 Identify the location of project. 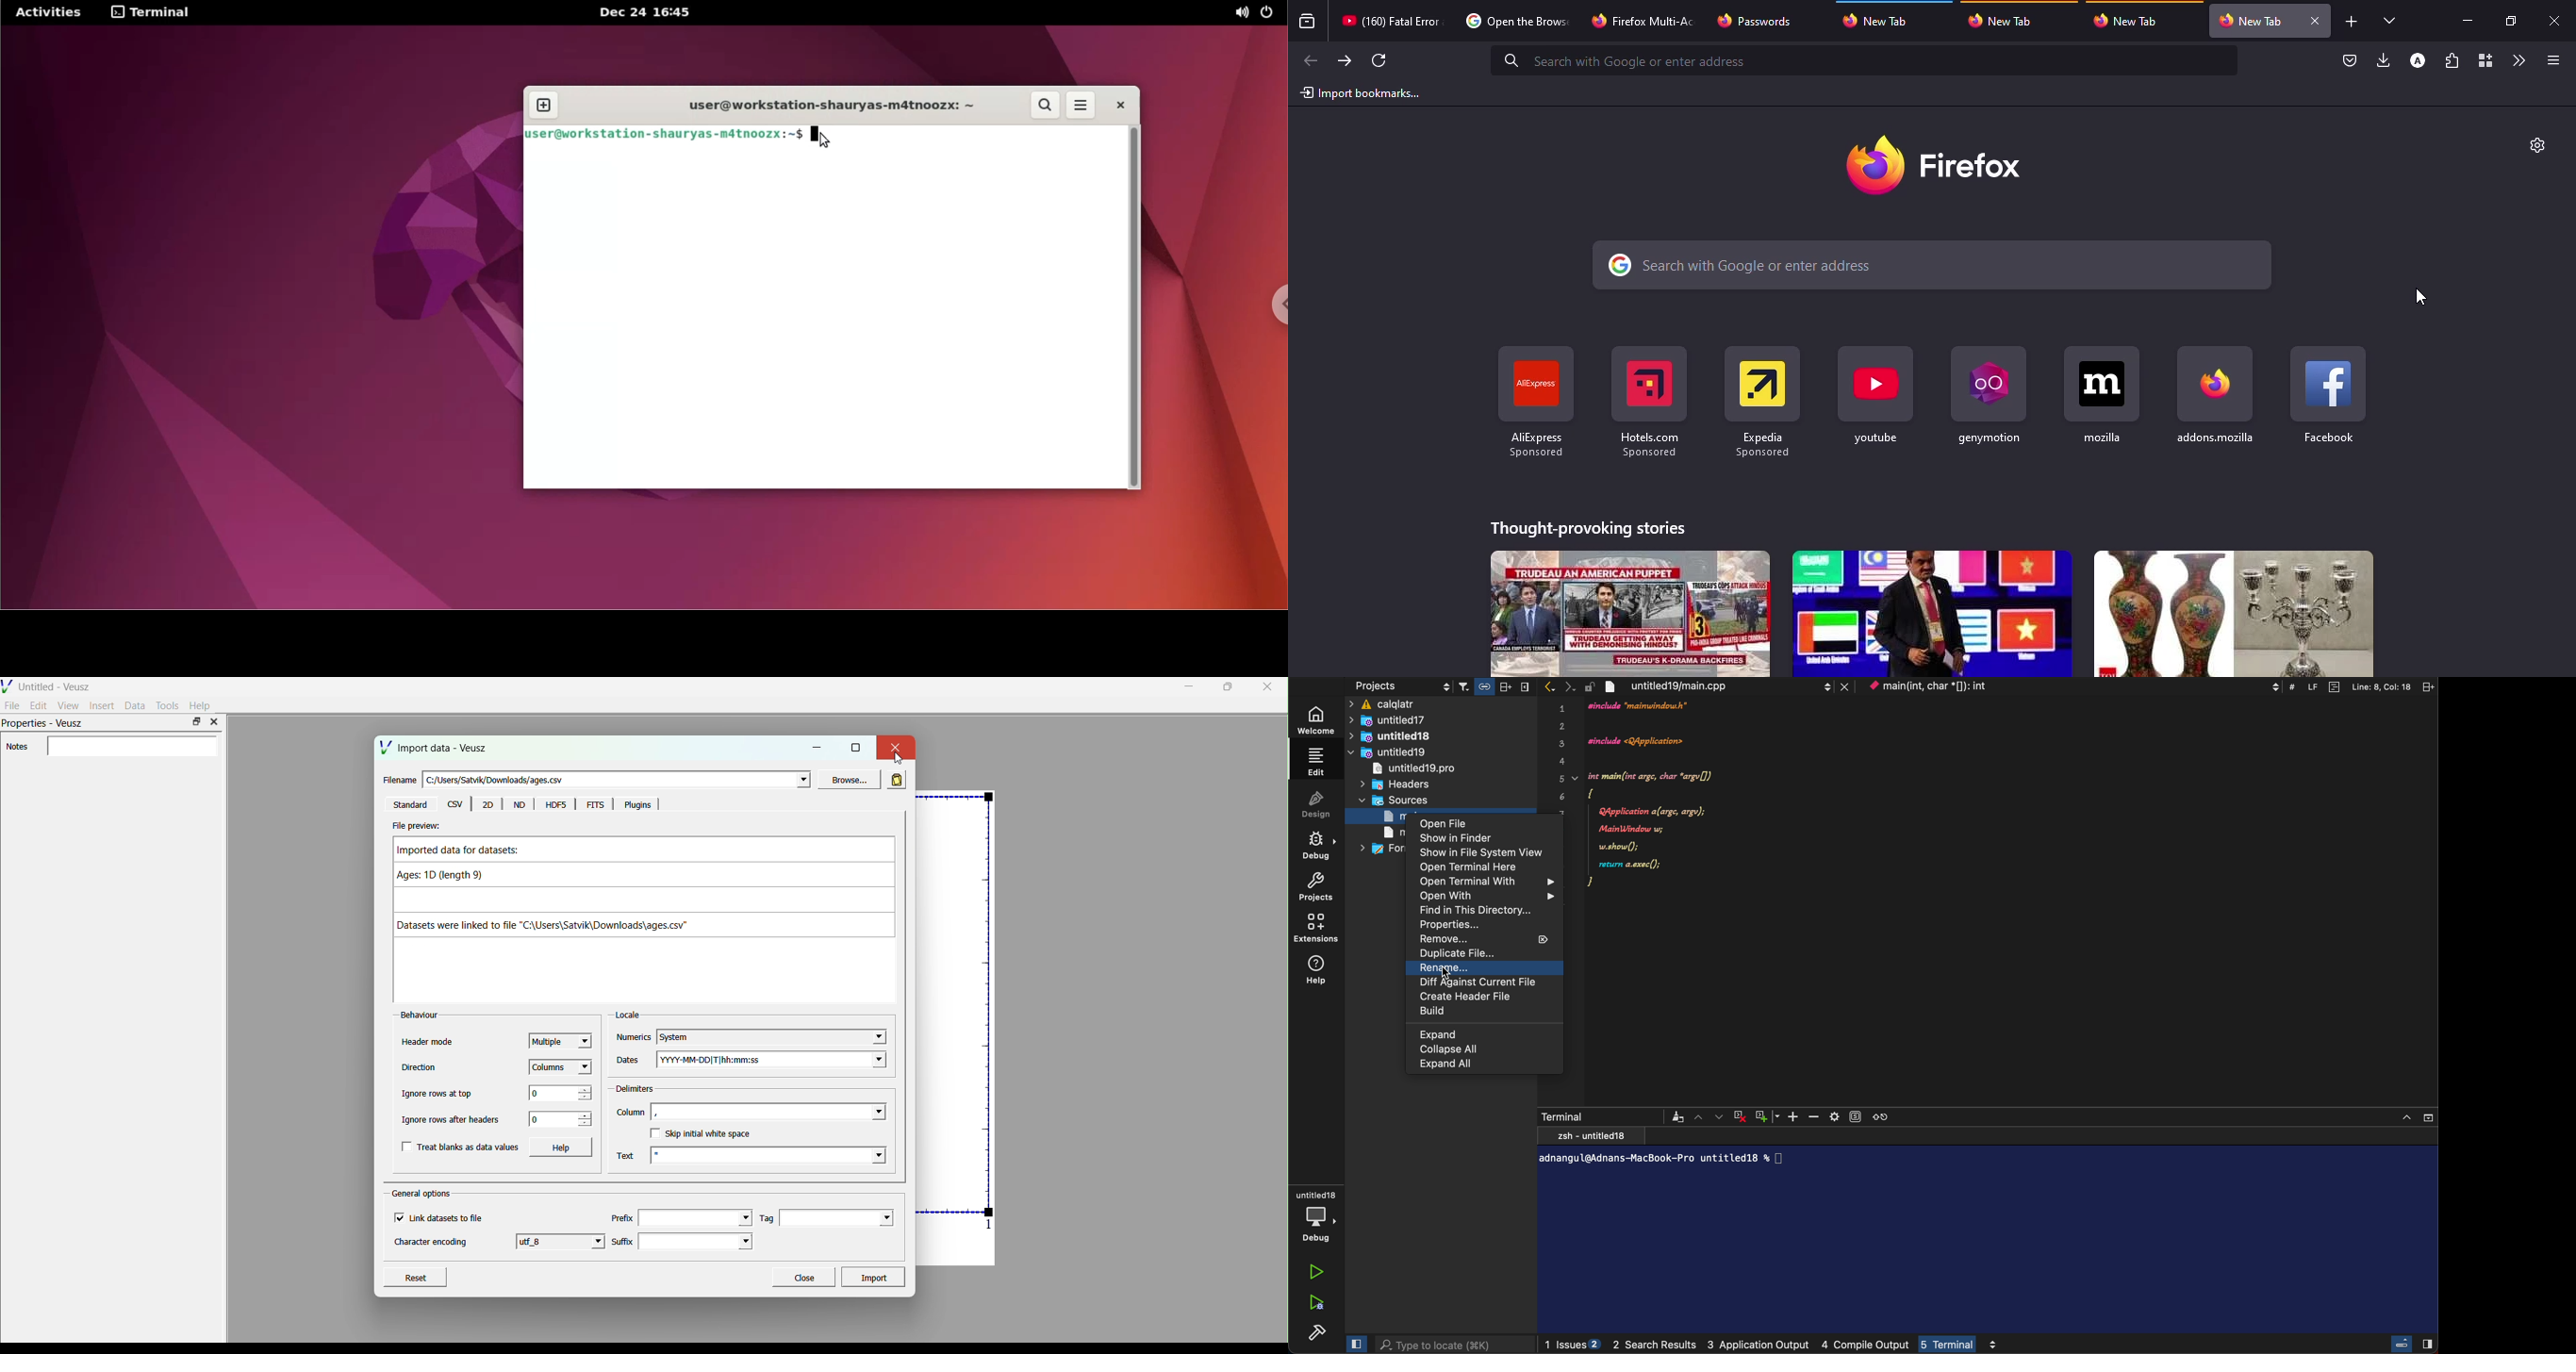
(1321, 888).